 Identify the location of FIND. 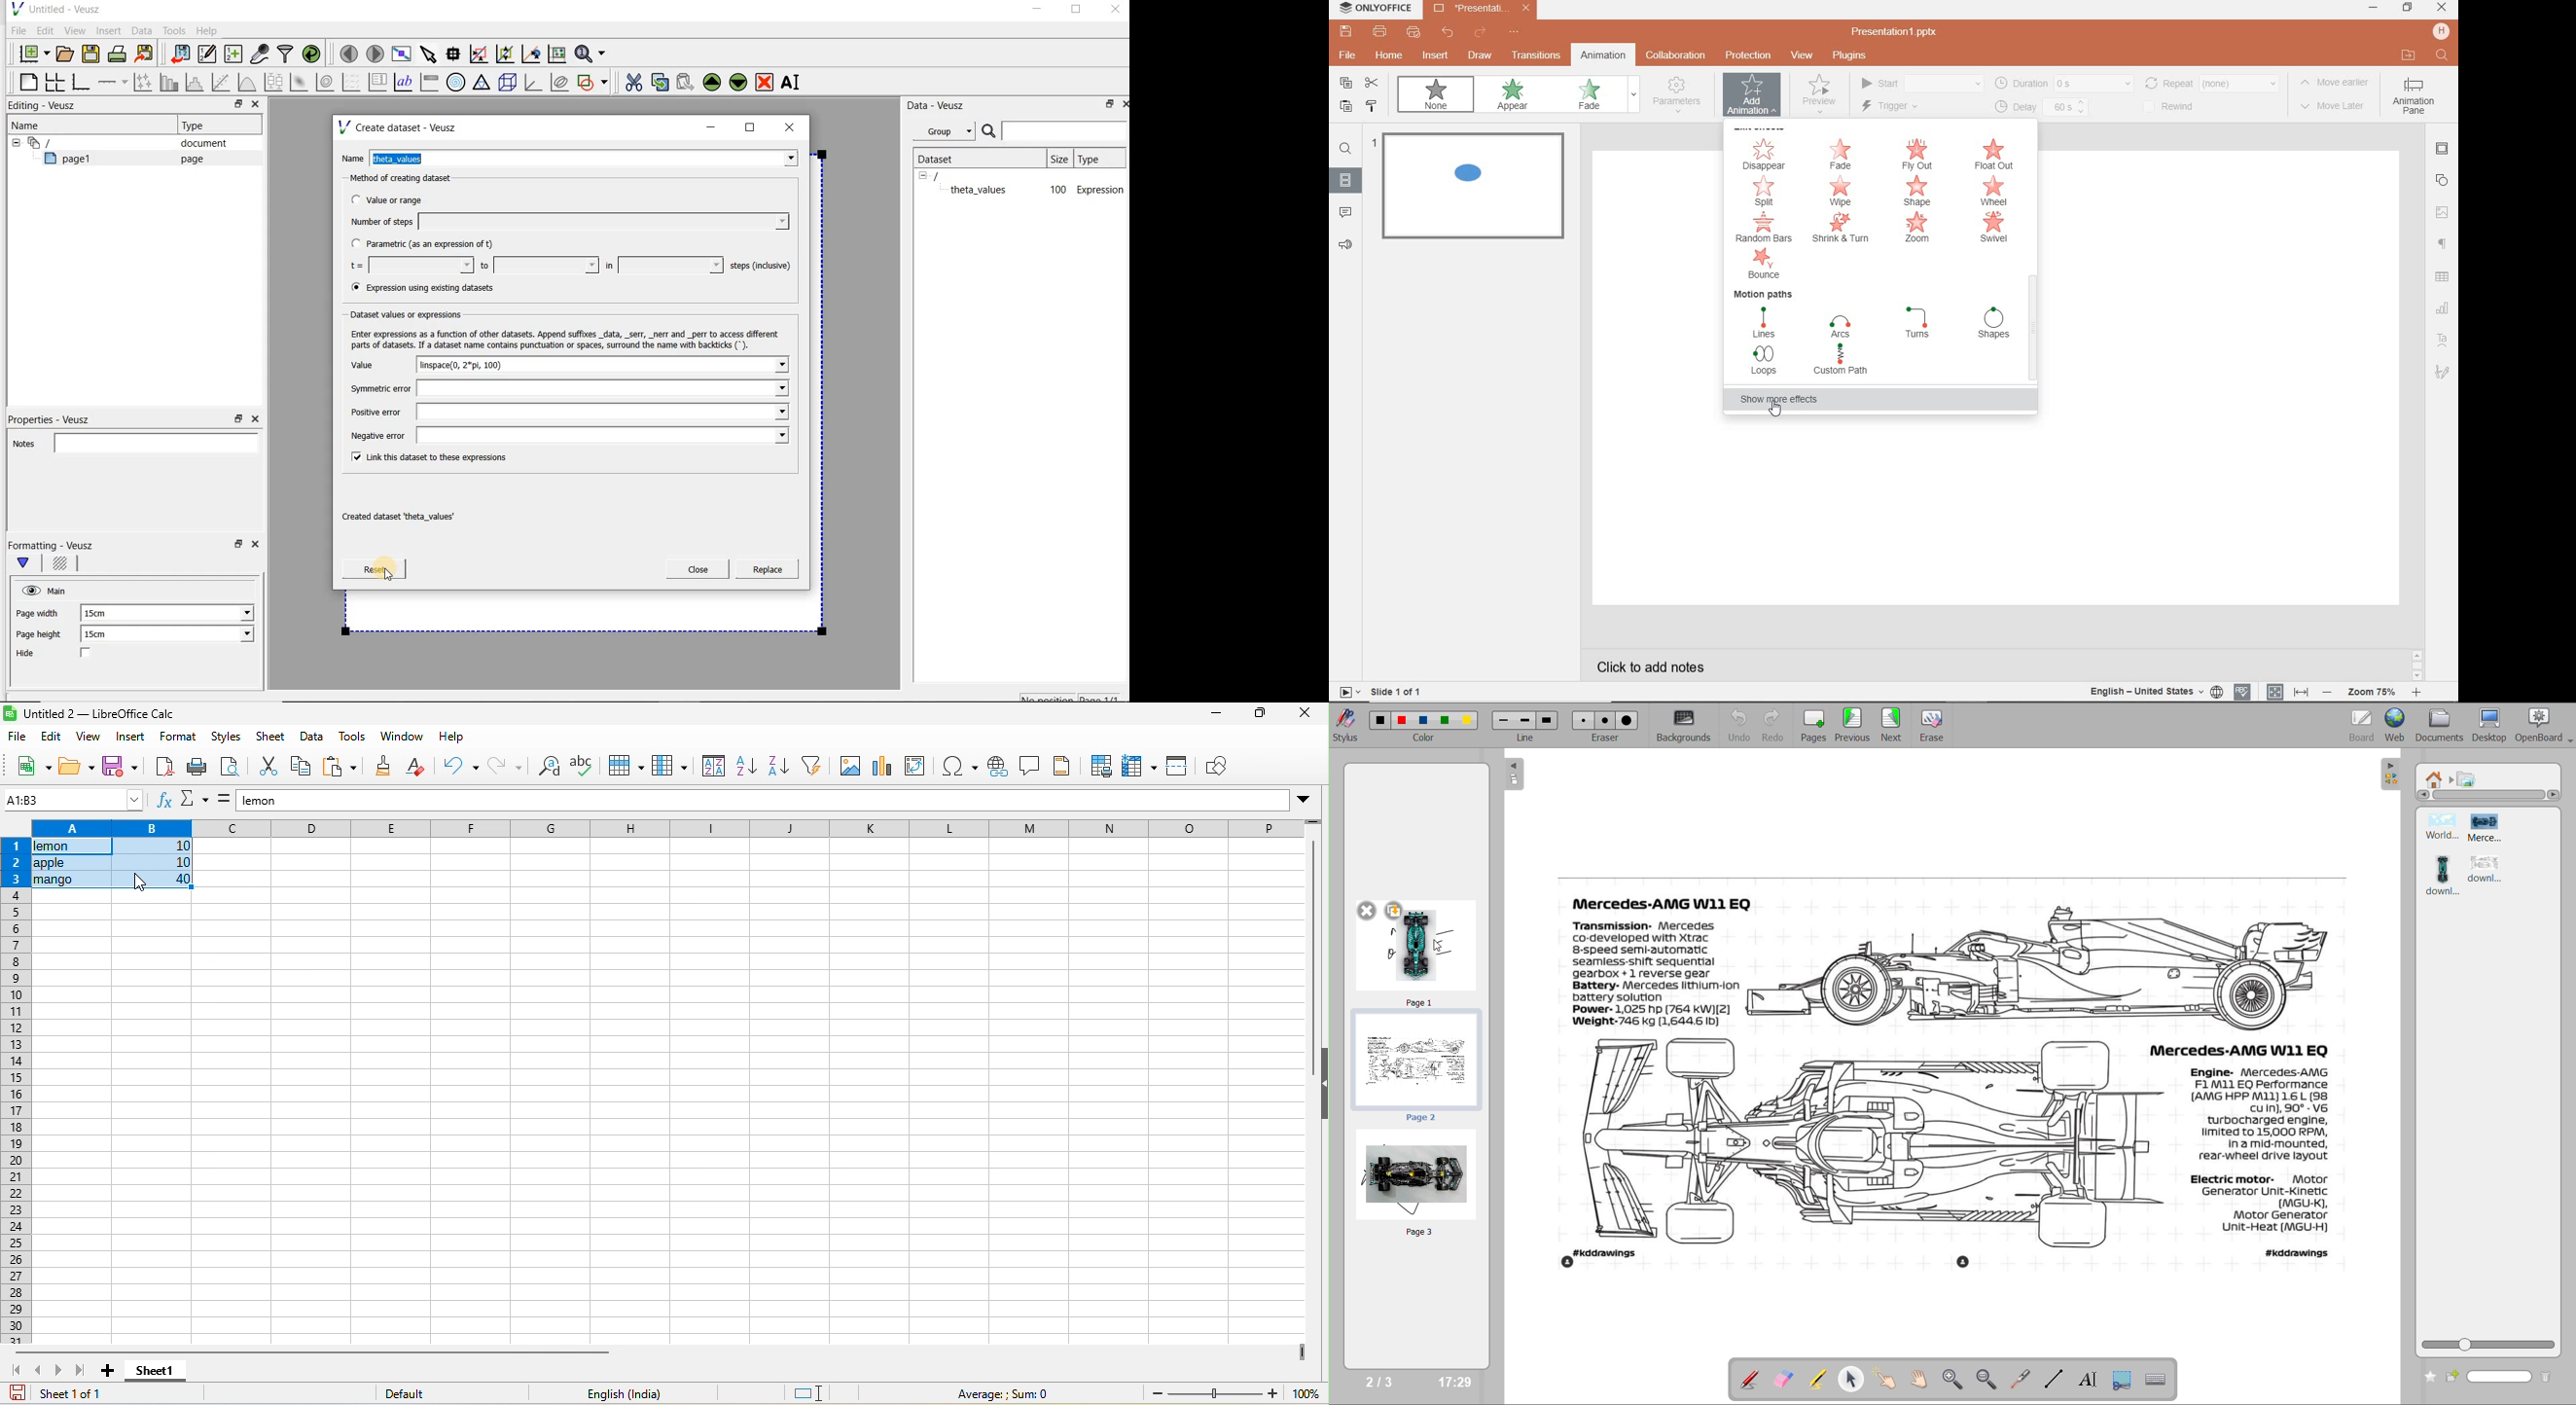
(2444, 57).